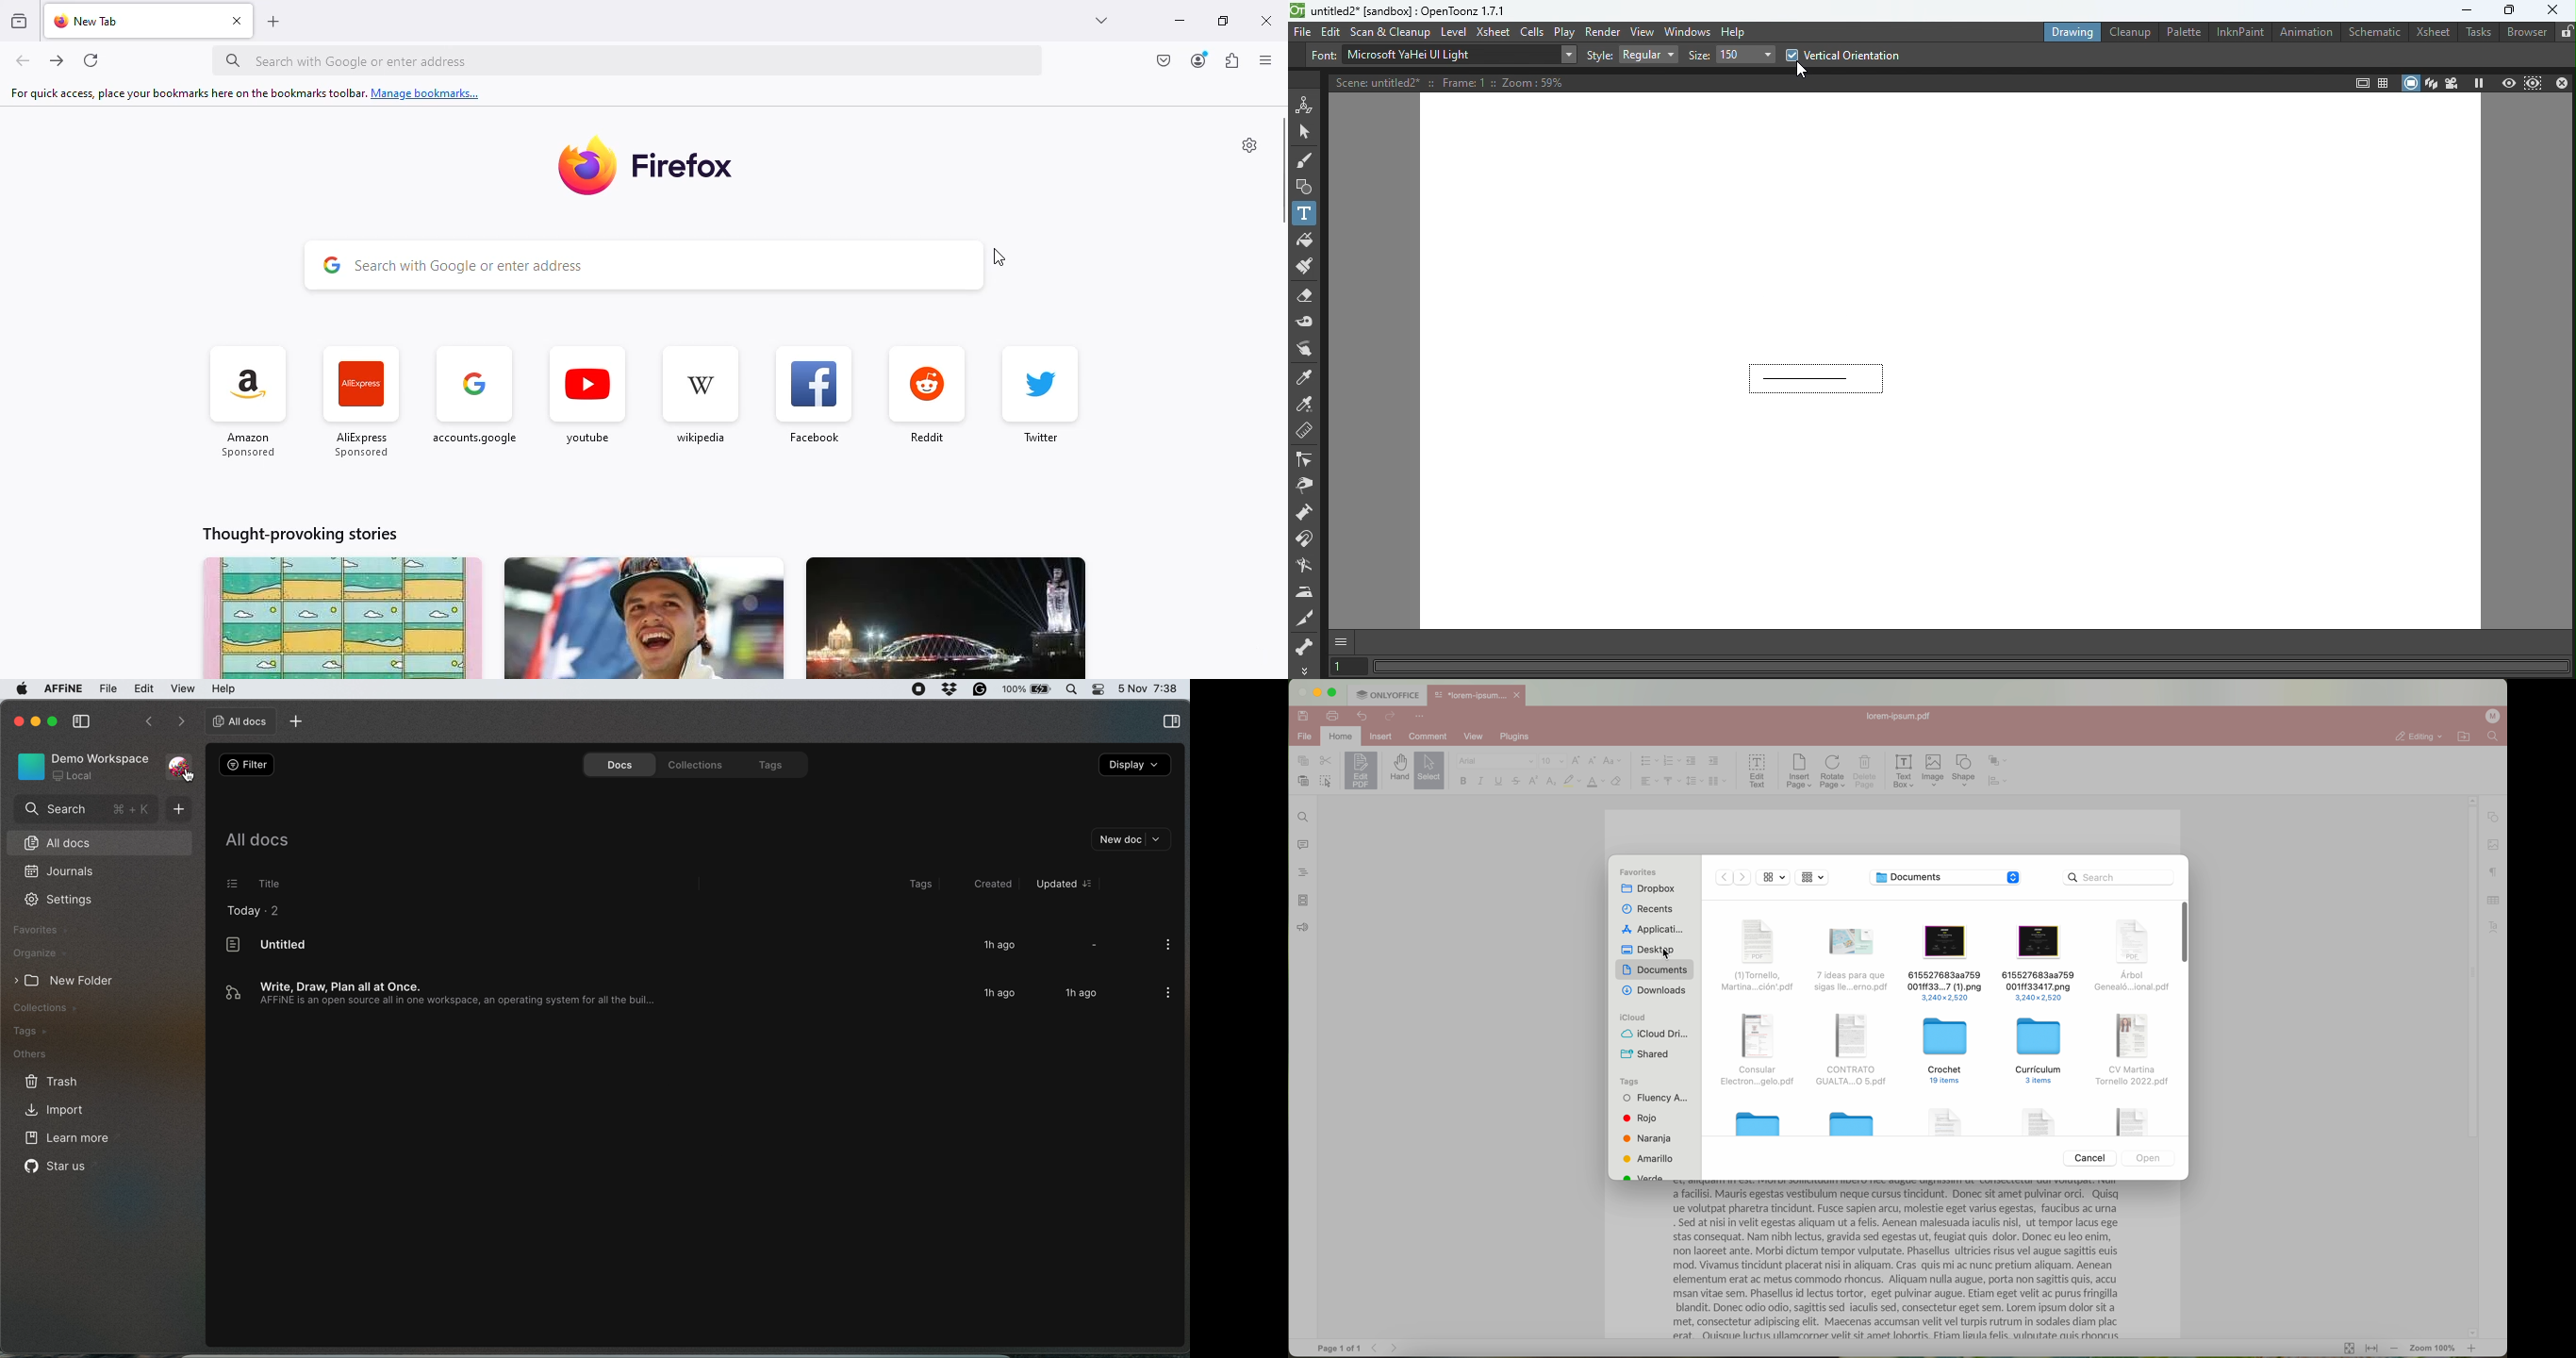 This screenshot has width=2576, height=1372. I want to click on title, so click(257, 883).